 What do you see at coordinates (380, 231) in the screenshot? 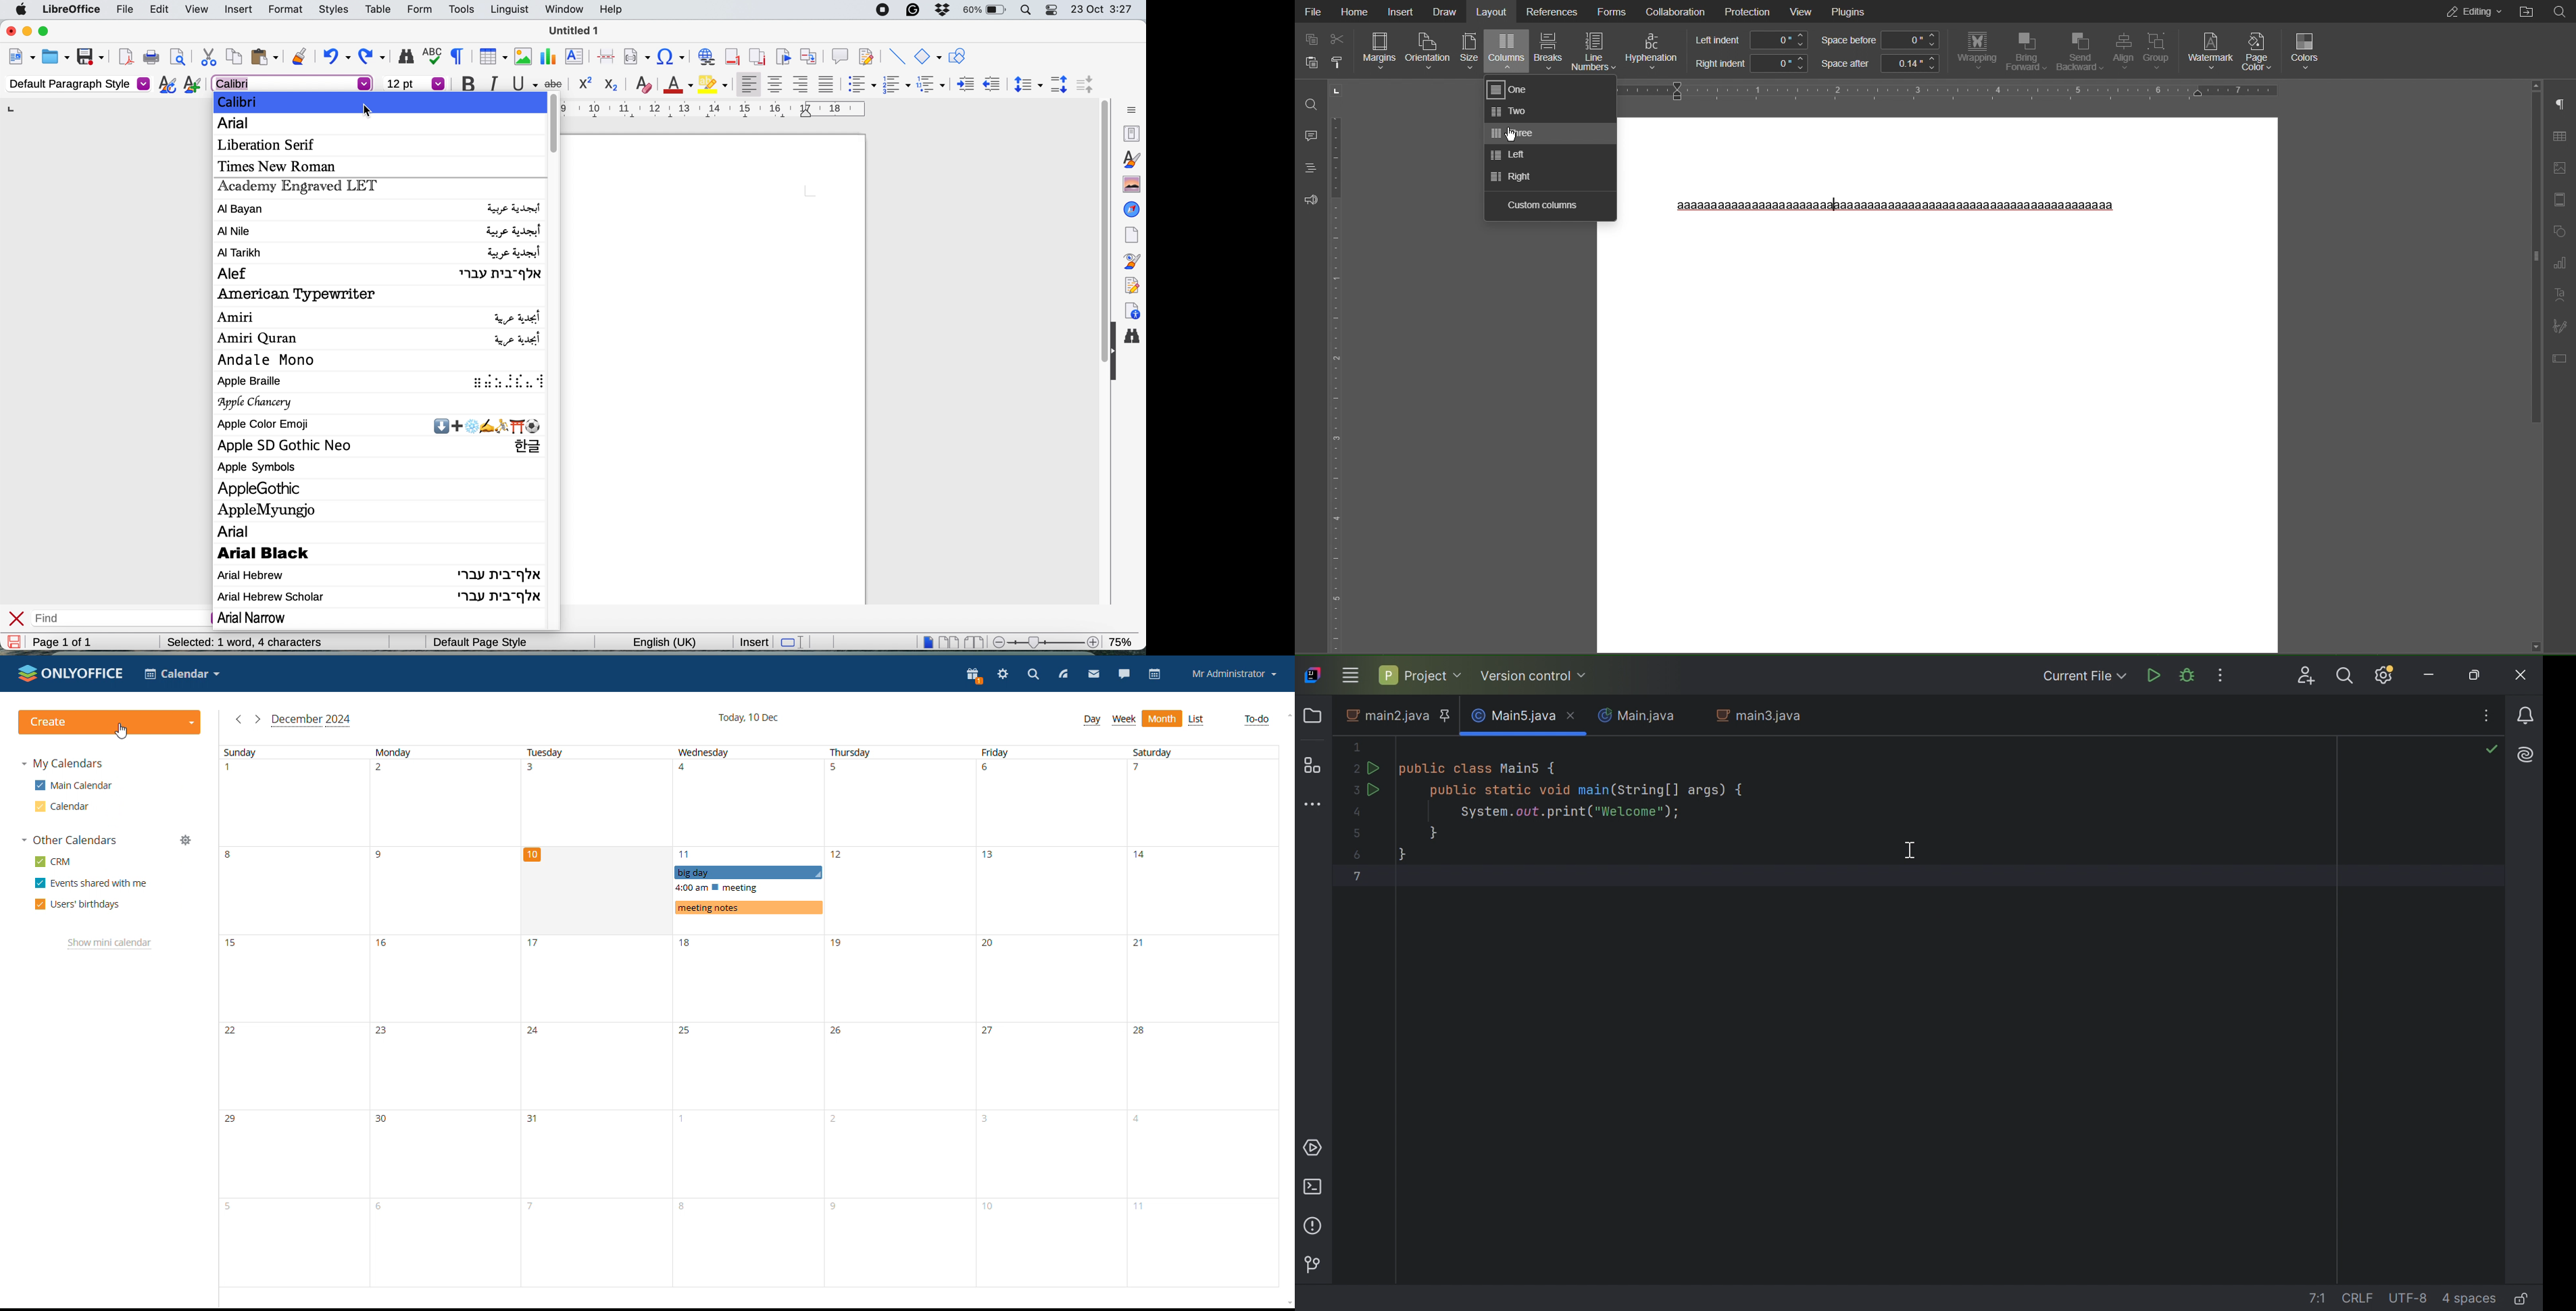
I see `al nile` at bounding box center [380, 231].